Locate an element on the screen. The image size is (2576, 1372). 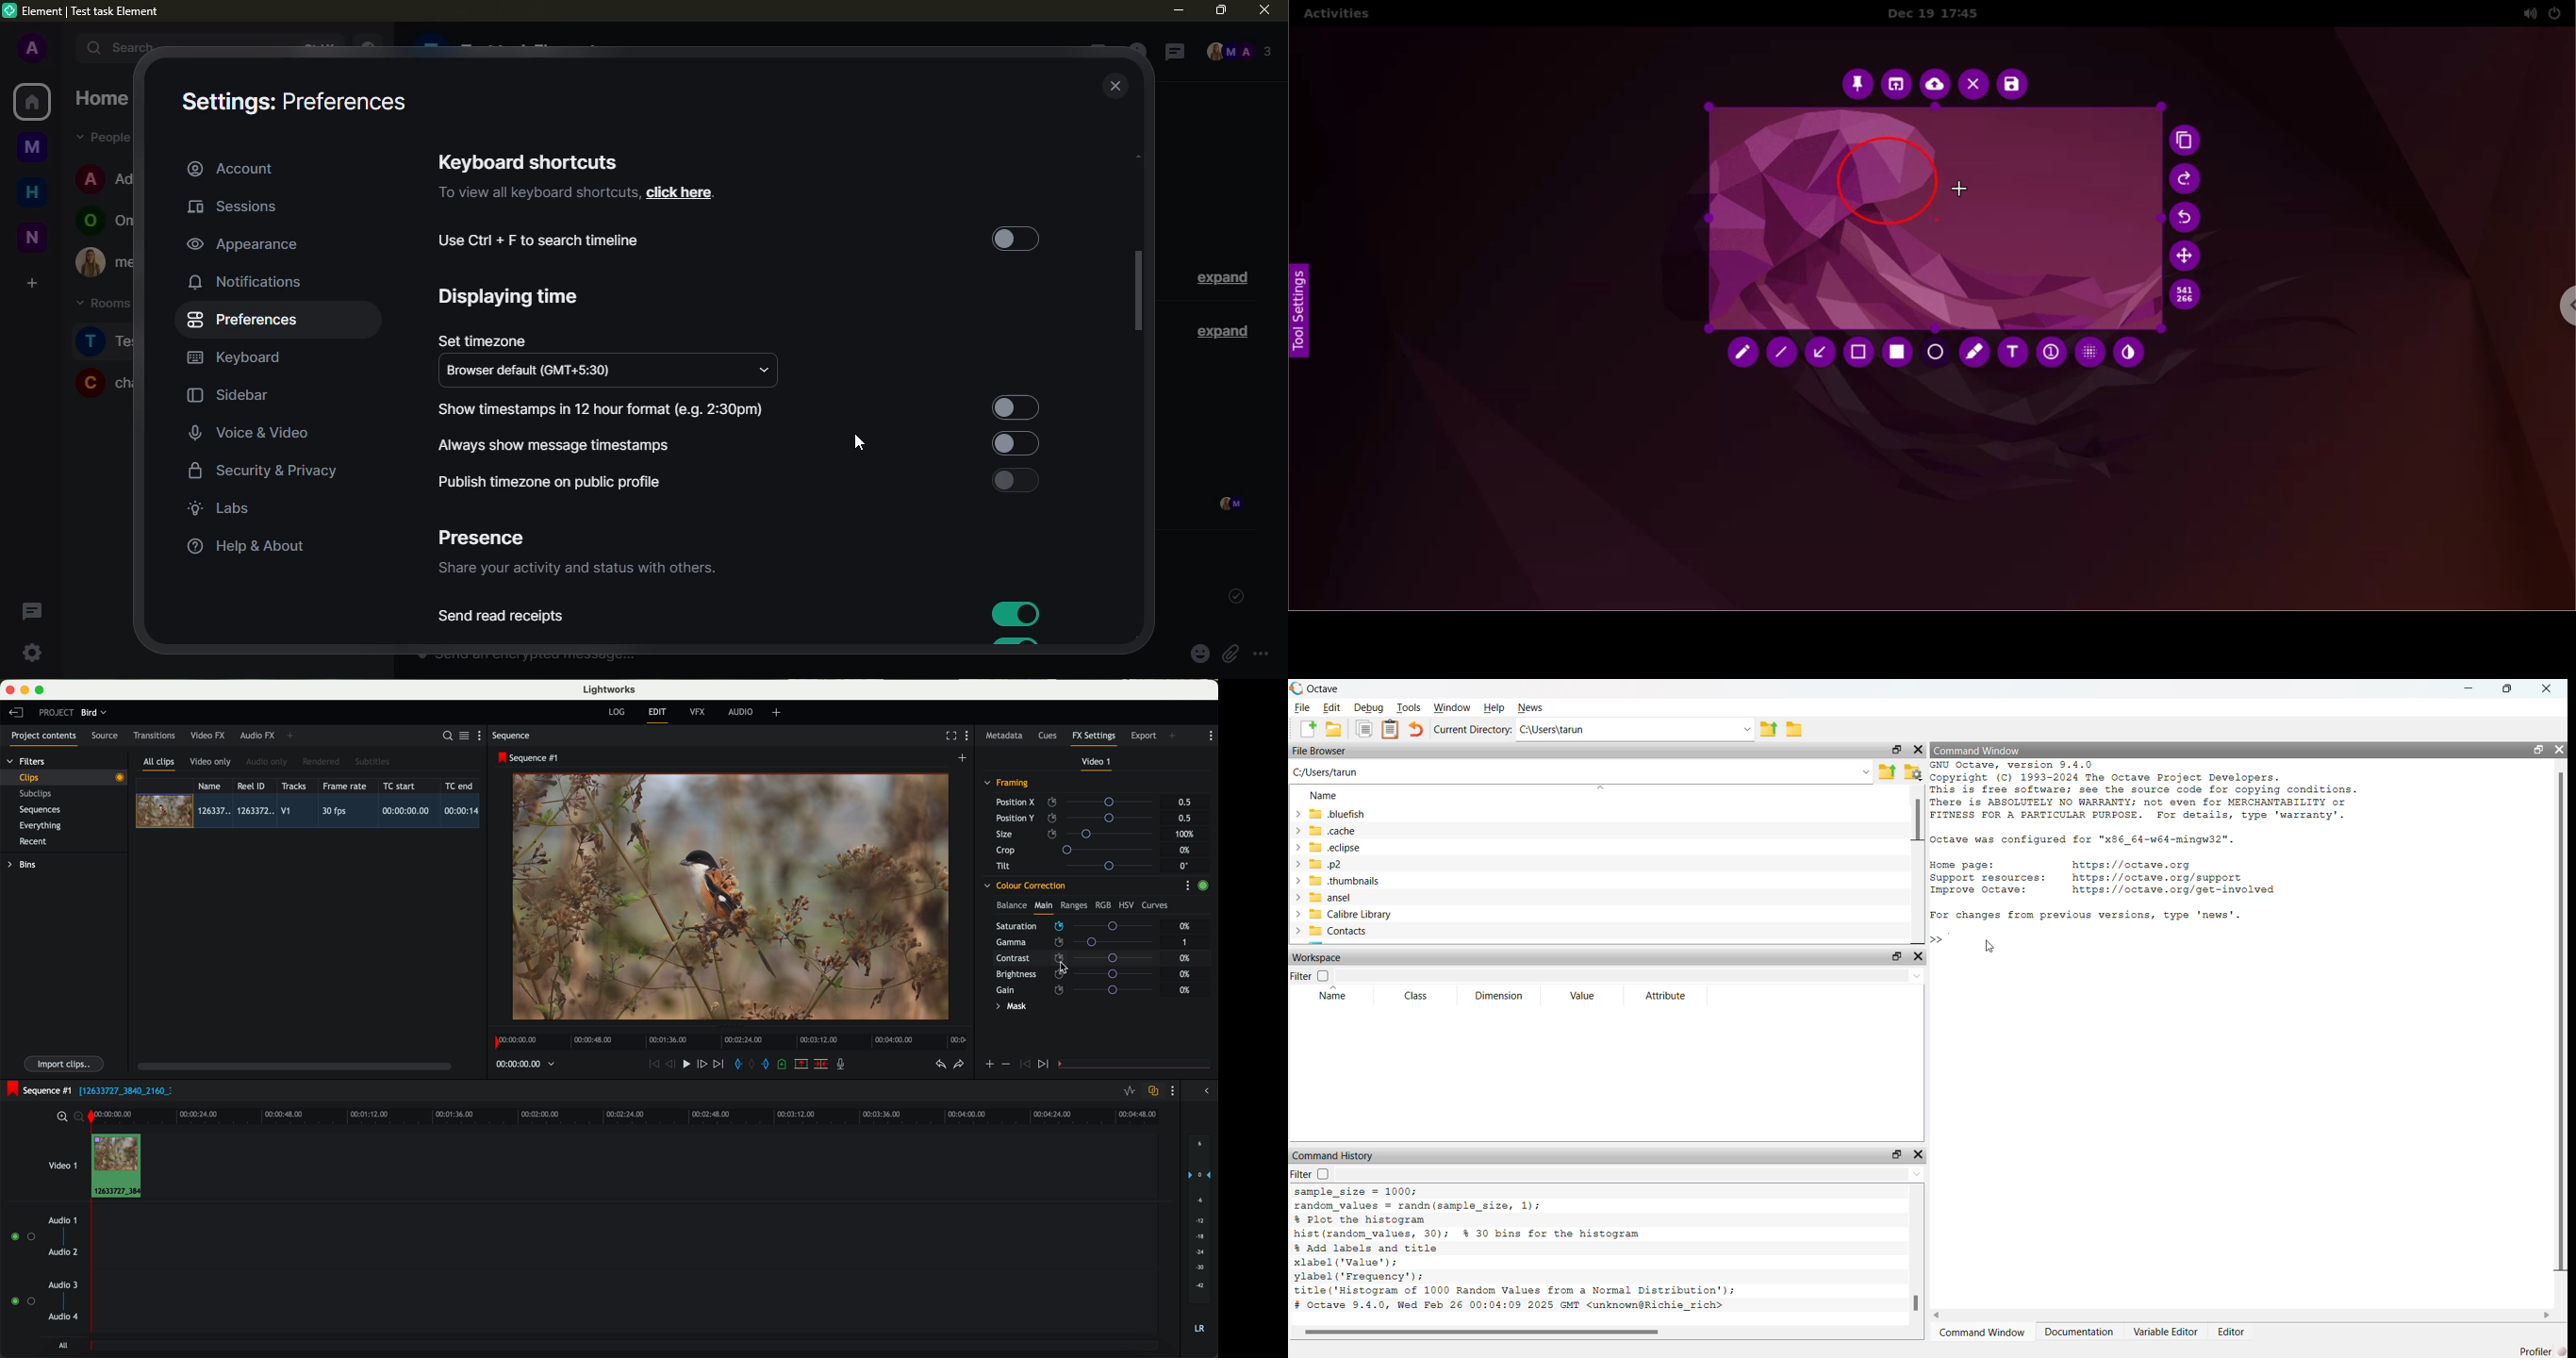
scroll bar is located at coordinates (1918, 820).